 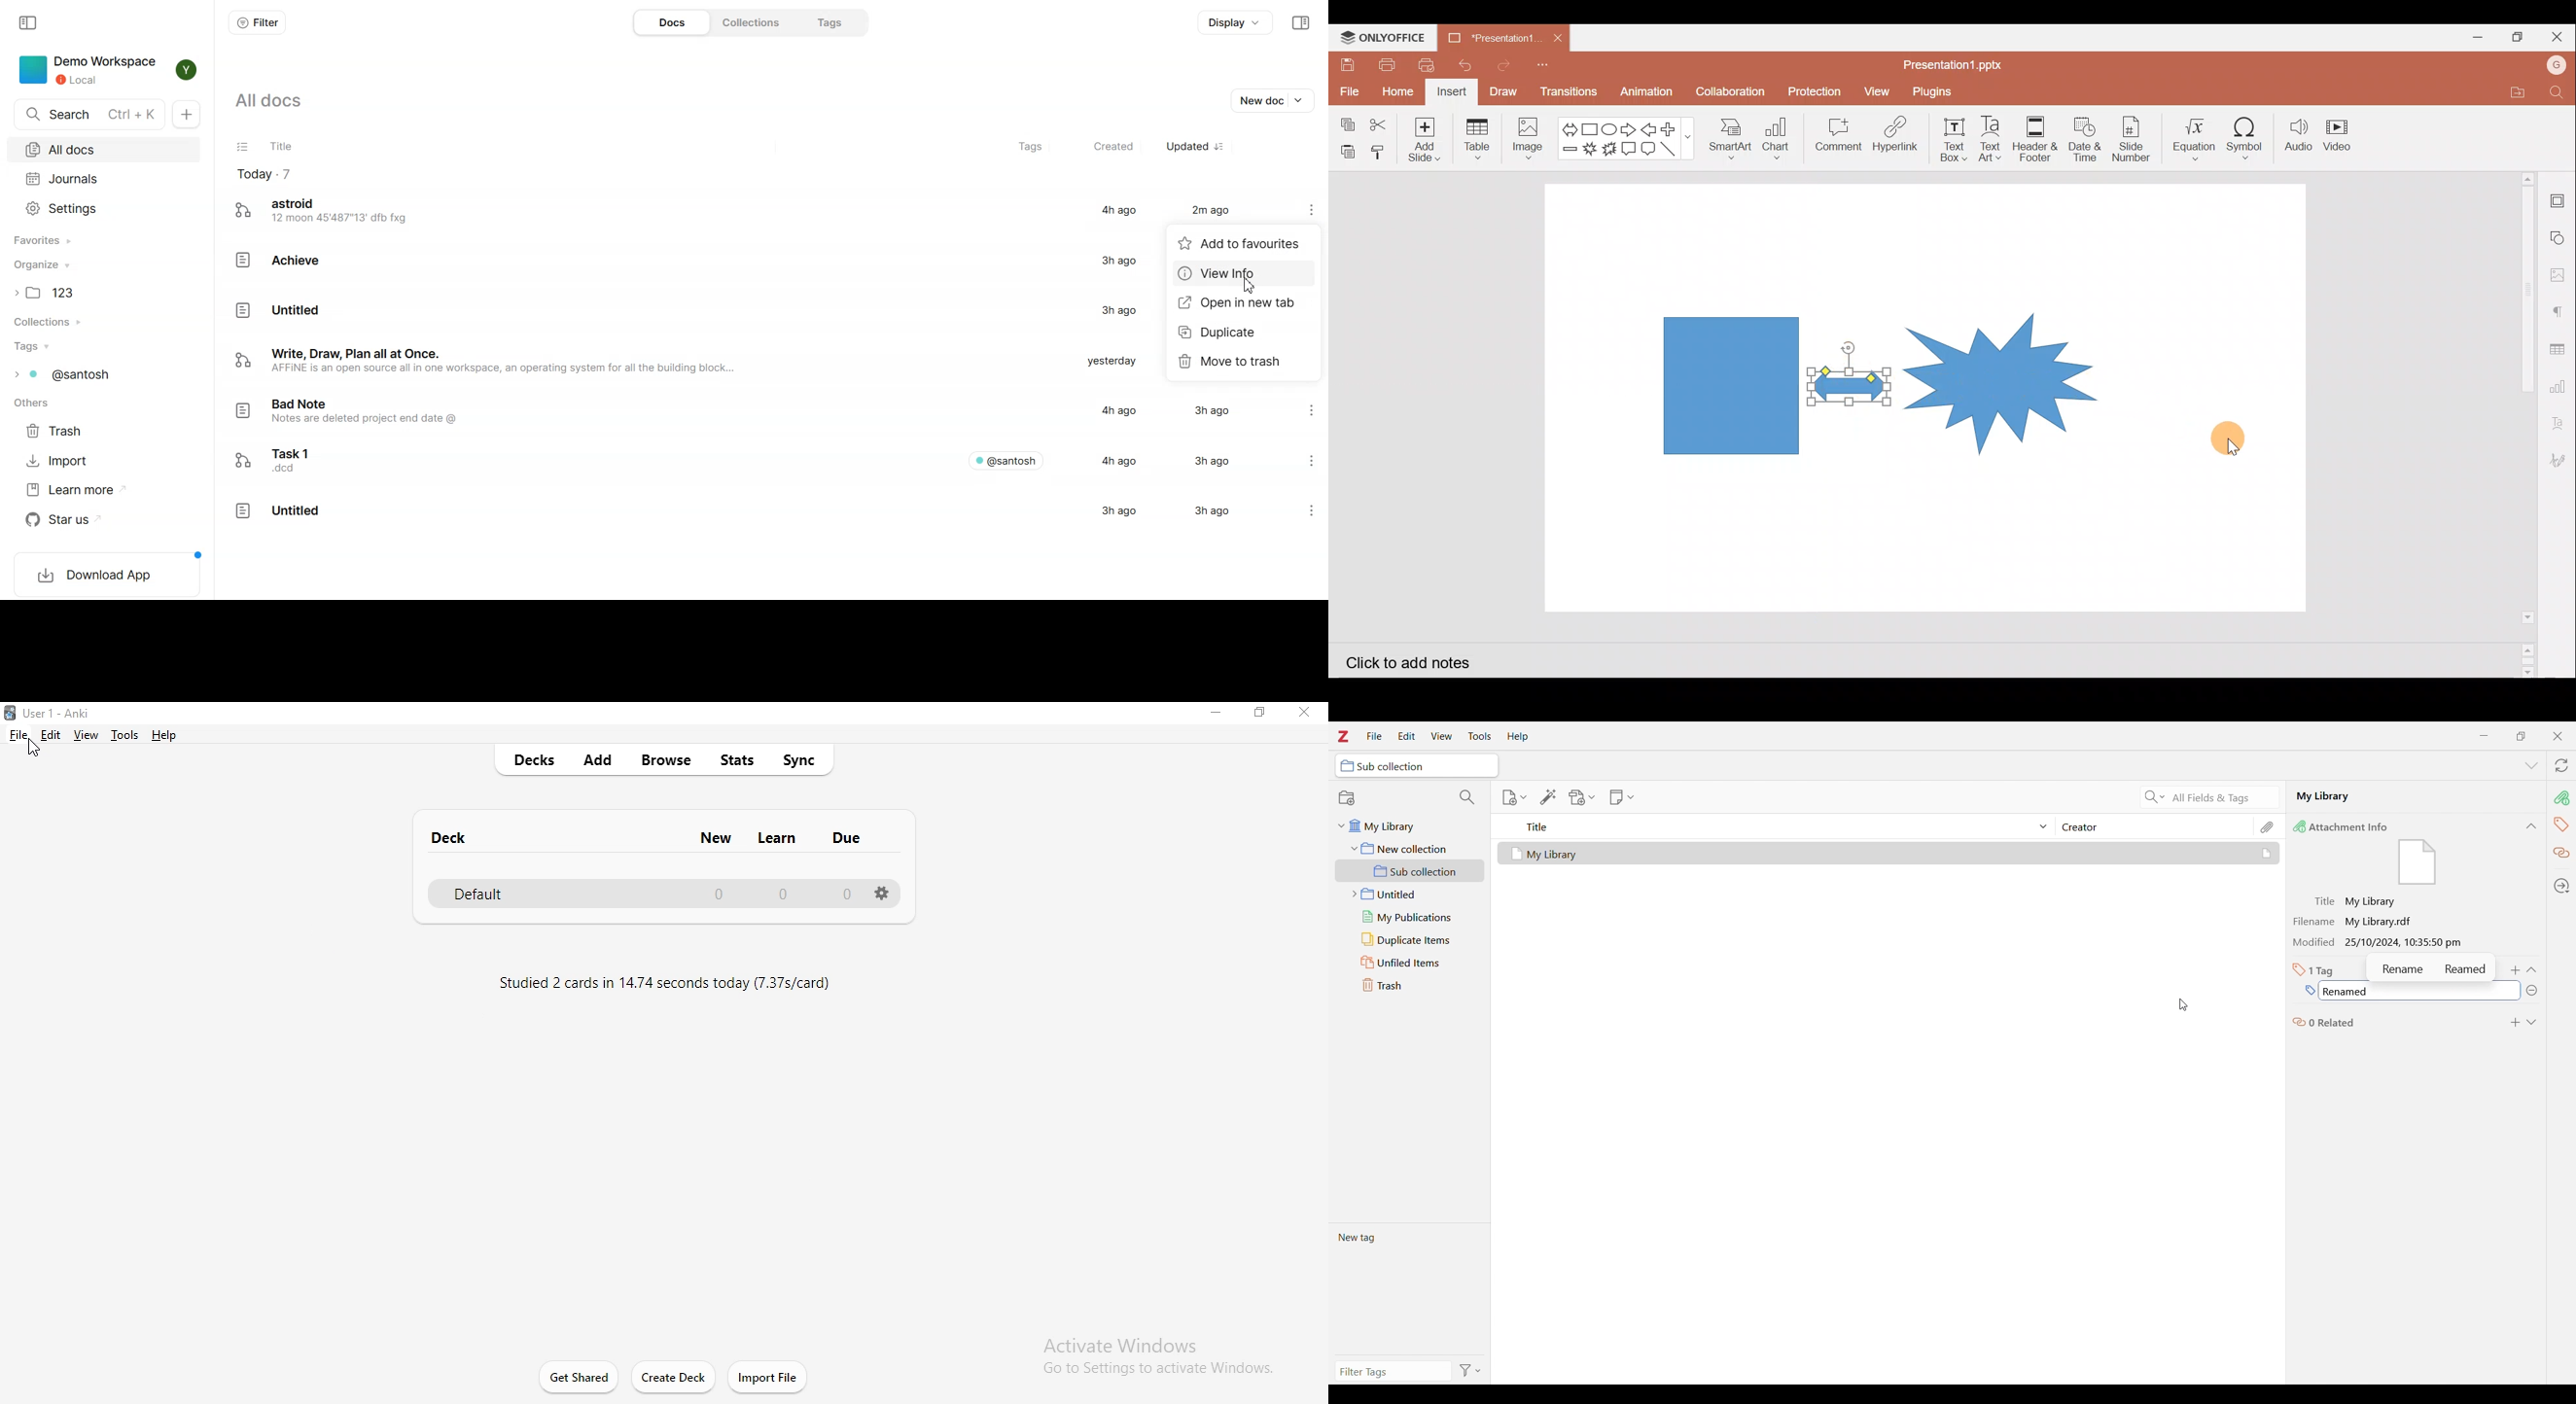 I want to click on Plus, so click(x=1674, y=127).